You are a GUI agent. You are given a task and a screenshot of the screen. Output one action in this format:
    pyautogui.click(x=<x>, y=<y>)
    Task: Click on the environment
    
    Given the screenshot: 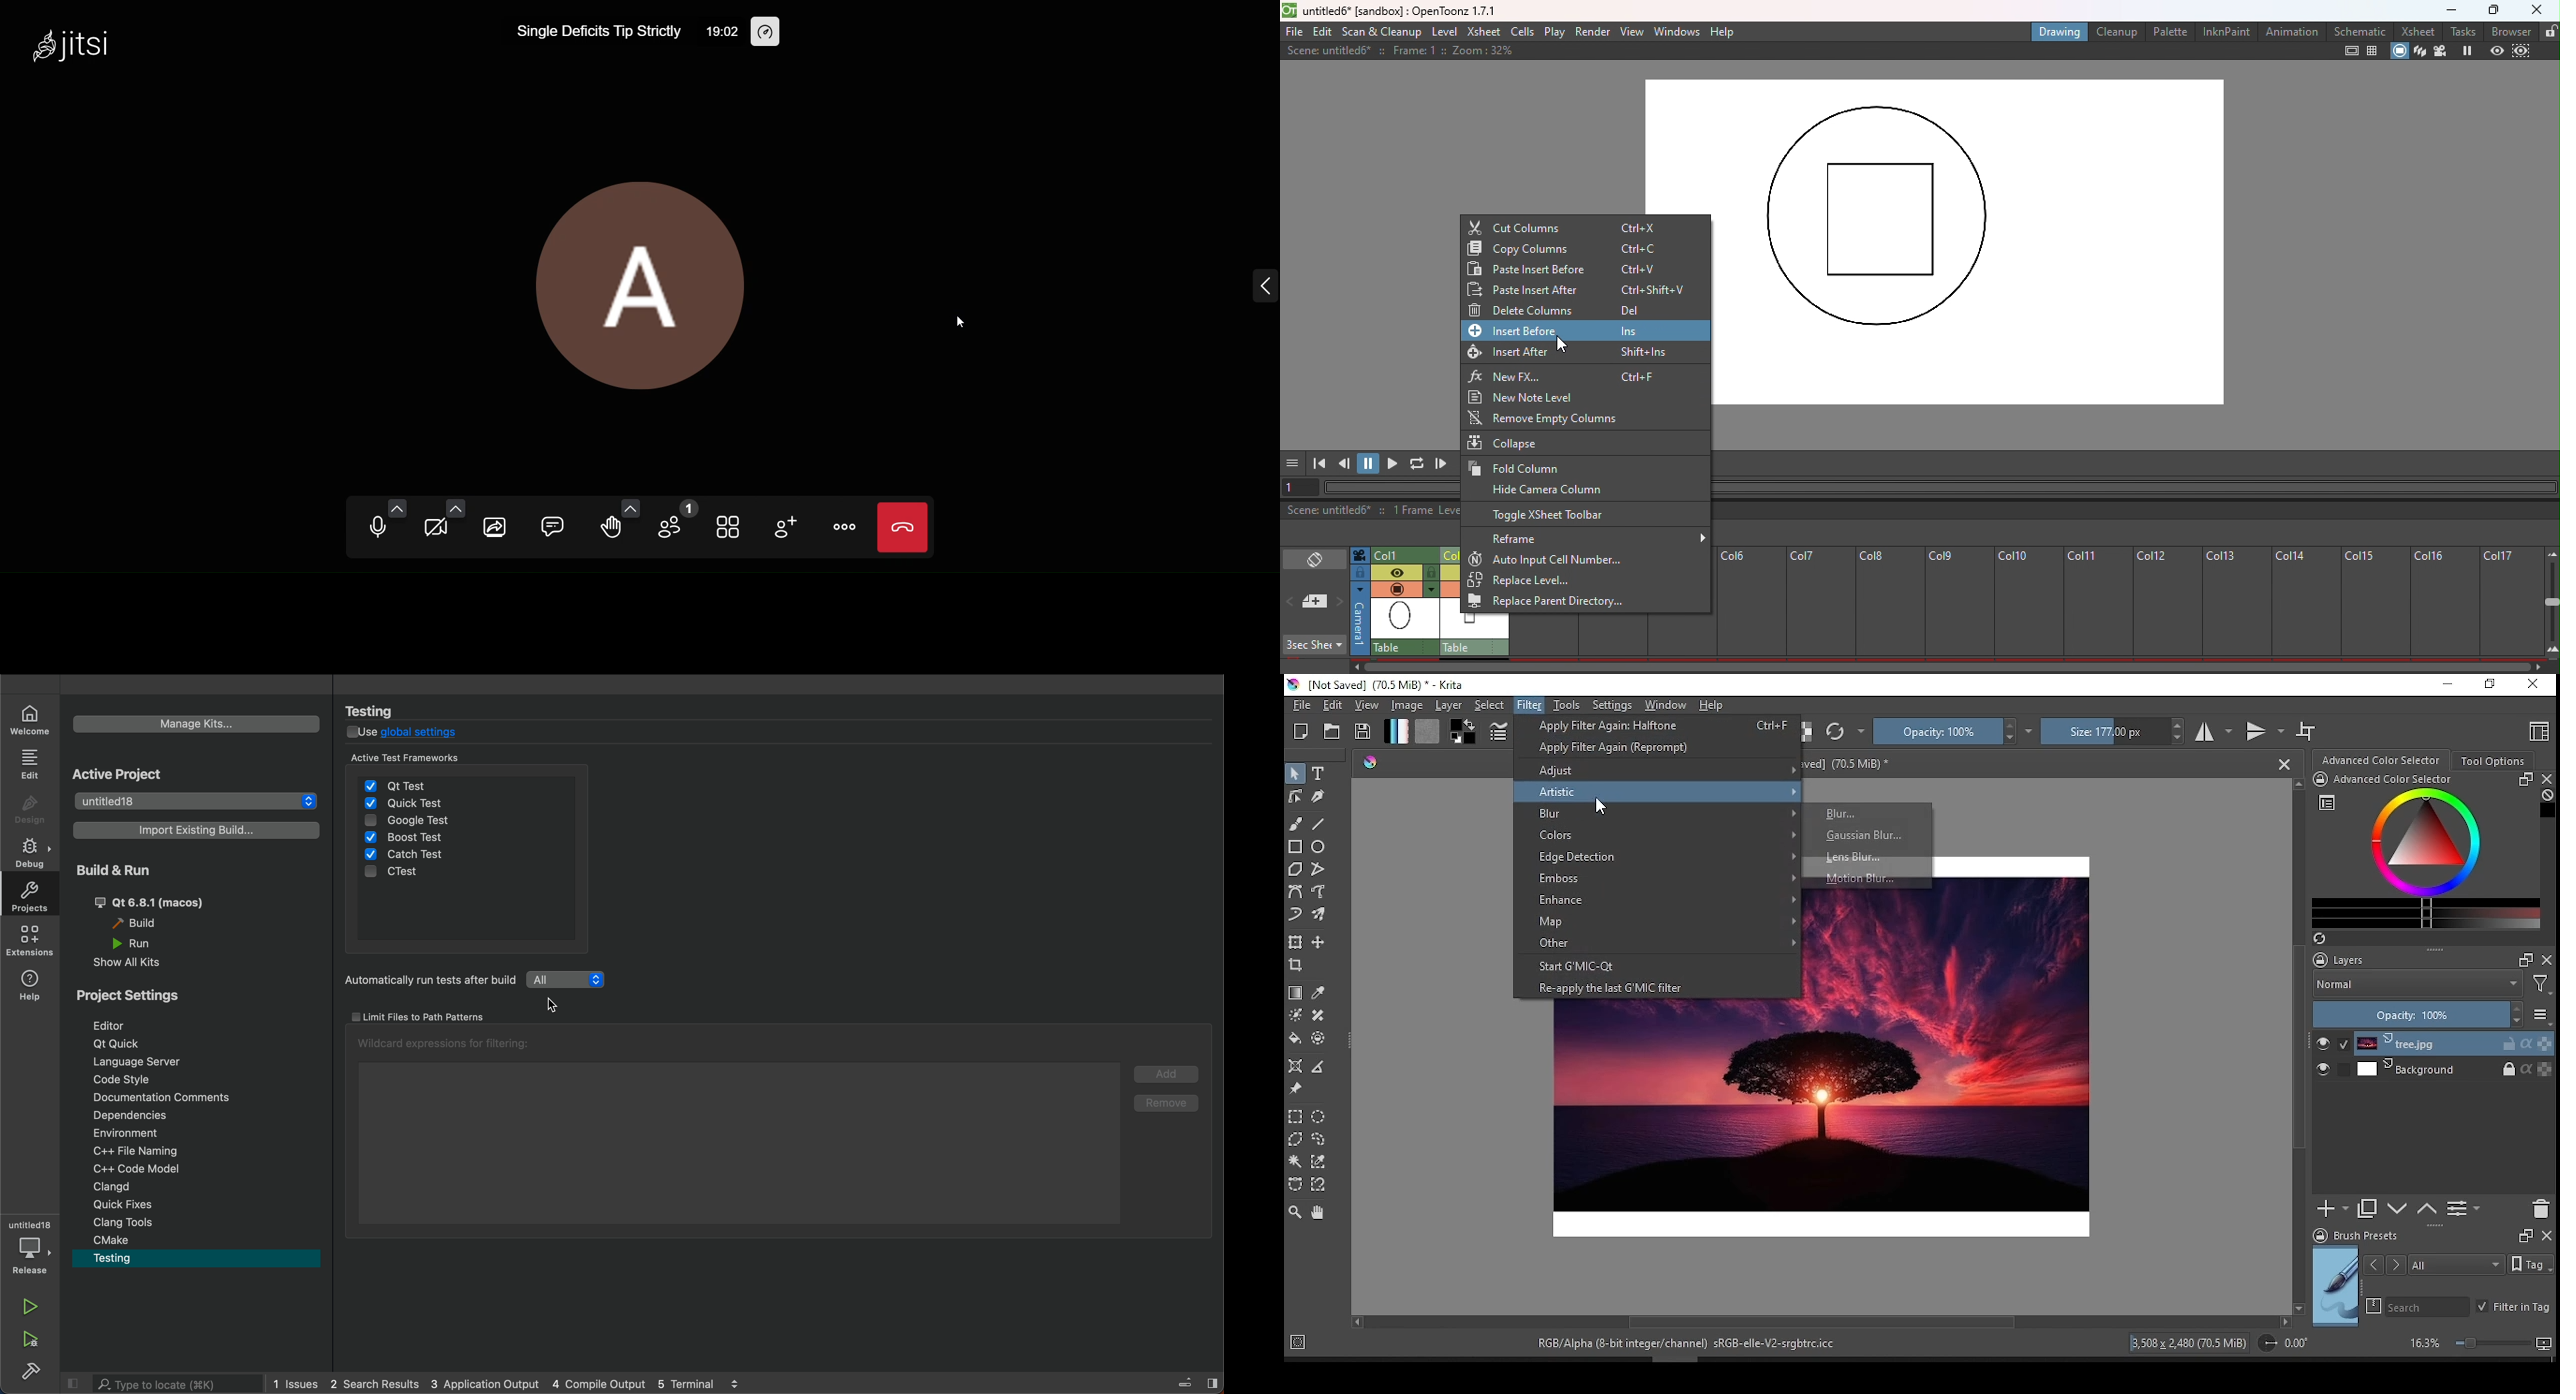 What is the action you would take?
    pyautogui.click(x=142, y=1133)
    